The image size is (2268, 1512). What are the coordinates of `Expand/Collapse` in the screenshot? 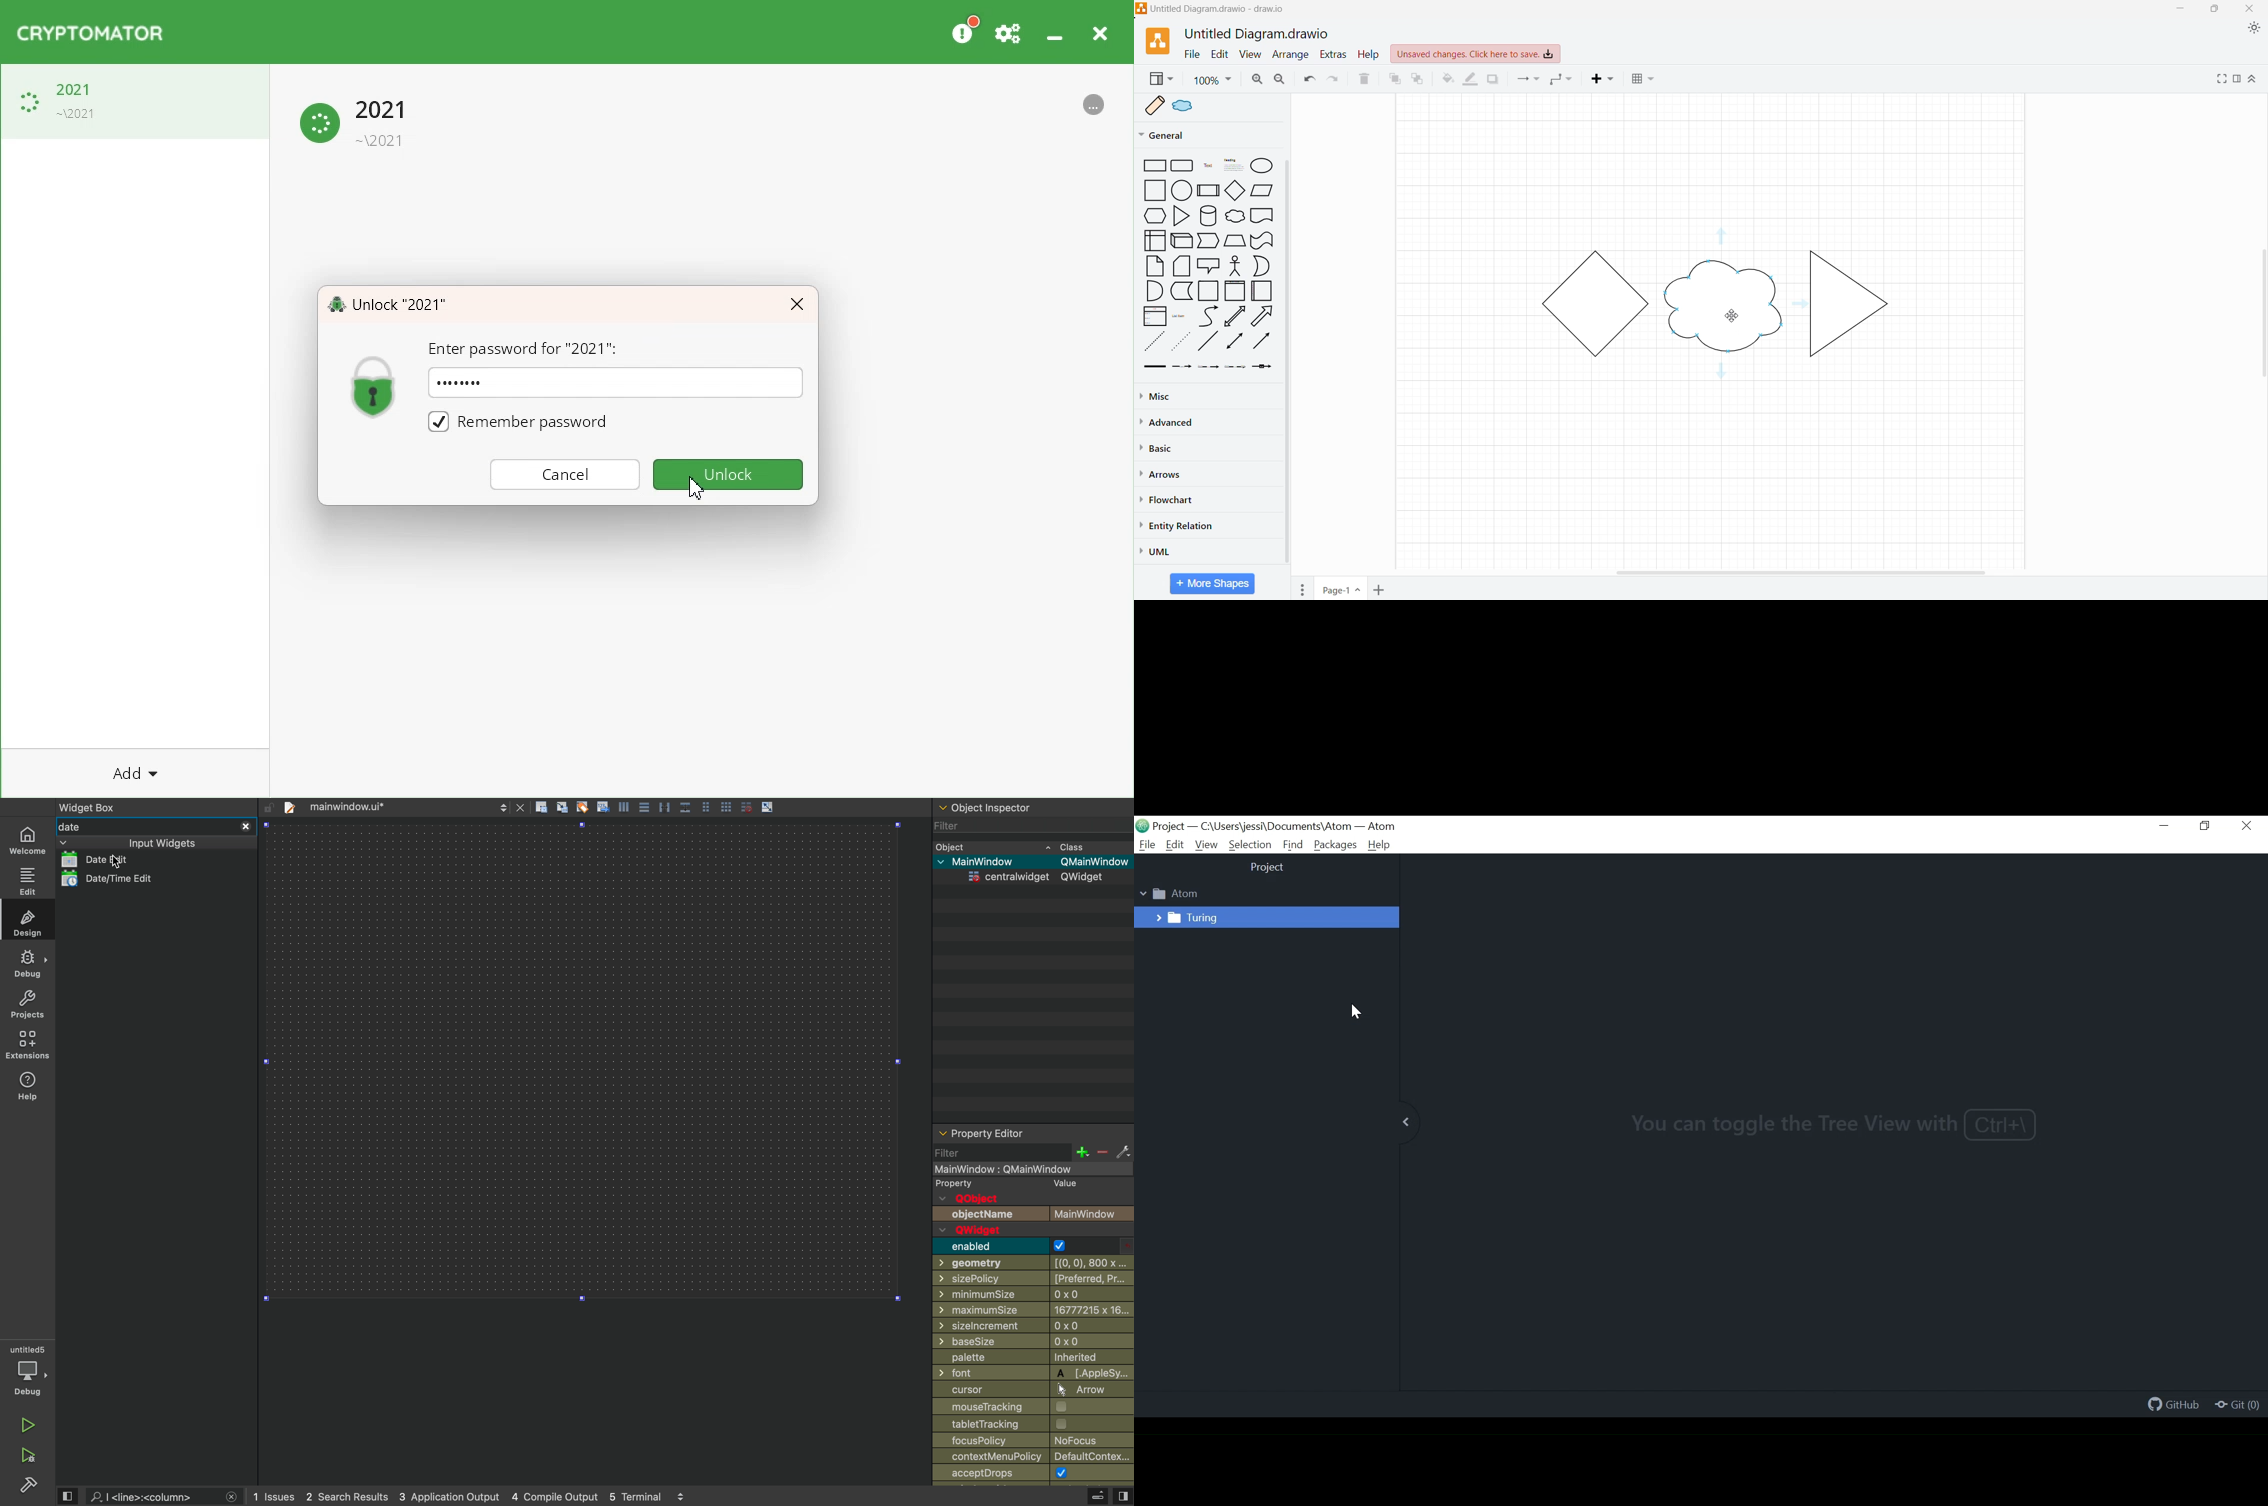 It's located at (2252, 80).